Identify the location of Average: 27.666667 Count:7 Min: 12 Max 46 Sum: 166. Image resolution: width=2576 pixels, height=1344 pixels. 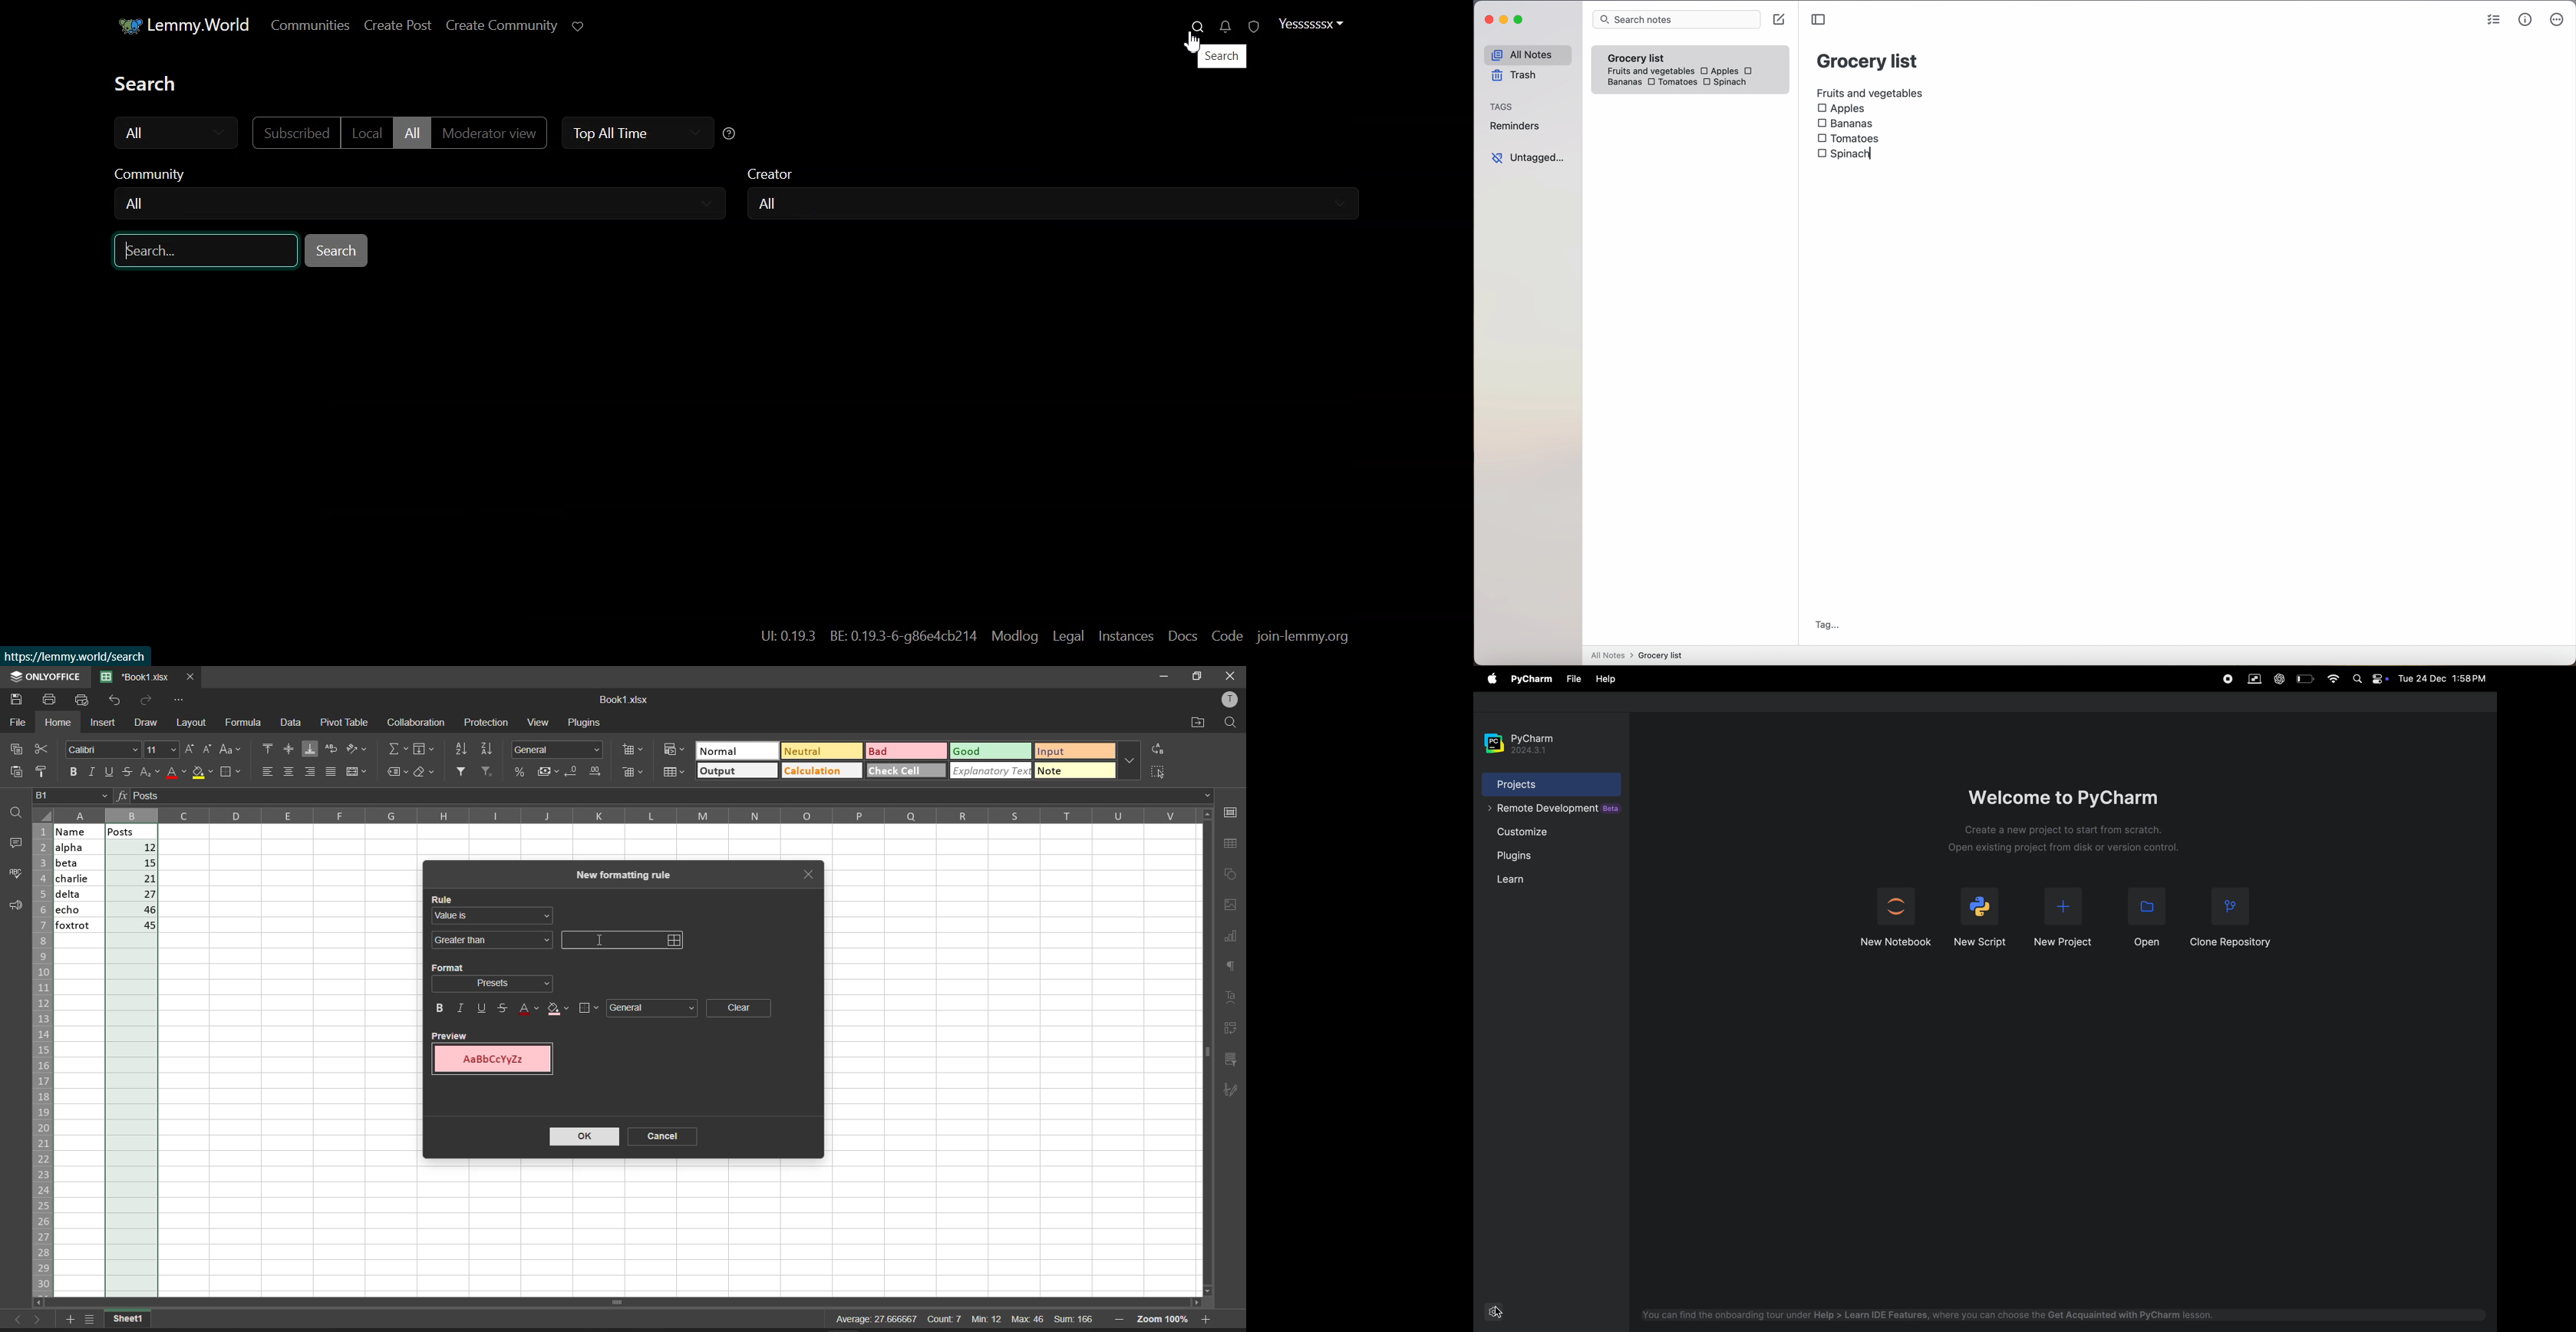
(954, 1320).